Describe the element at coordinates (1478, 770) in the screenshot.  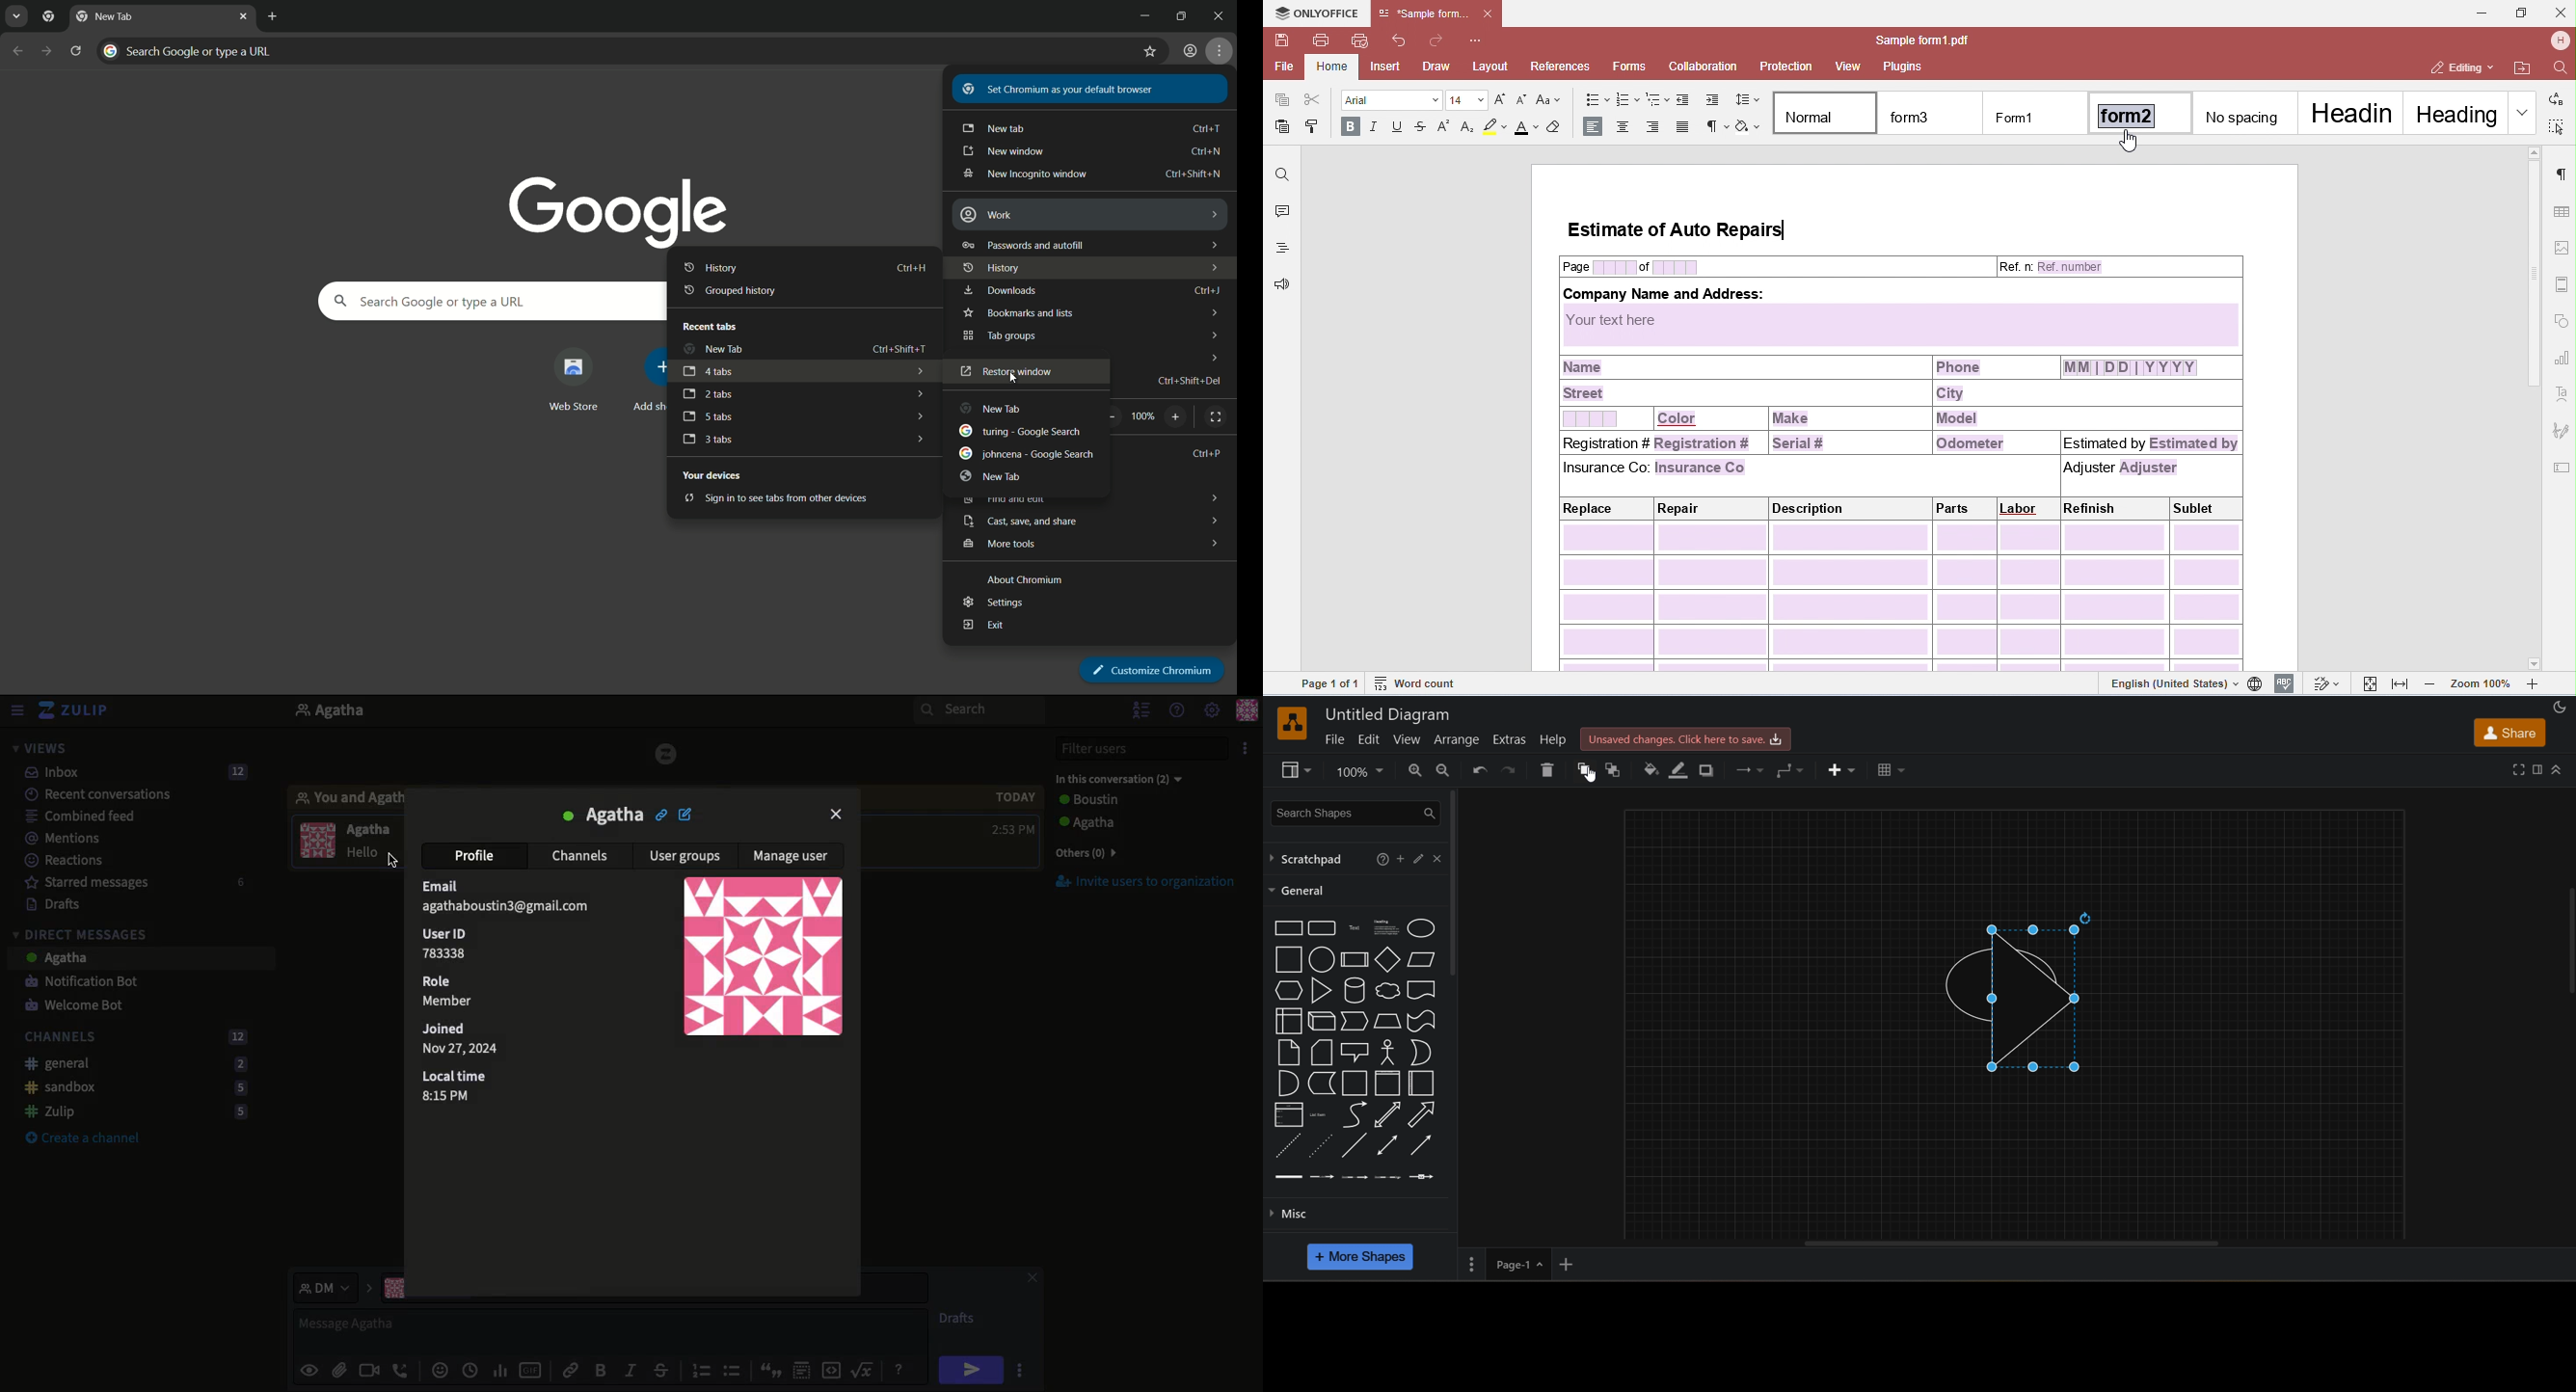
I see `undo` at that location.